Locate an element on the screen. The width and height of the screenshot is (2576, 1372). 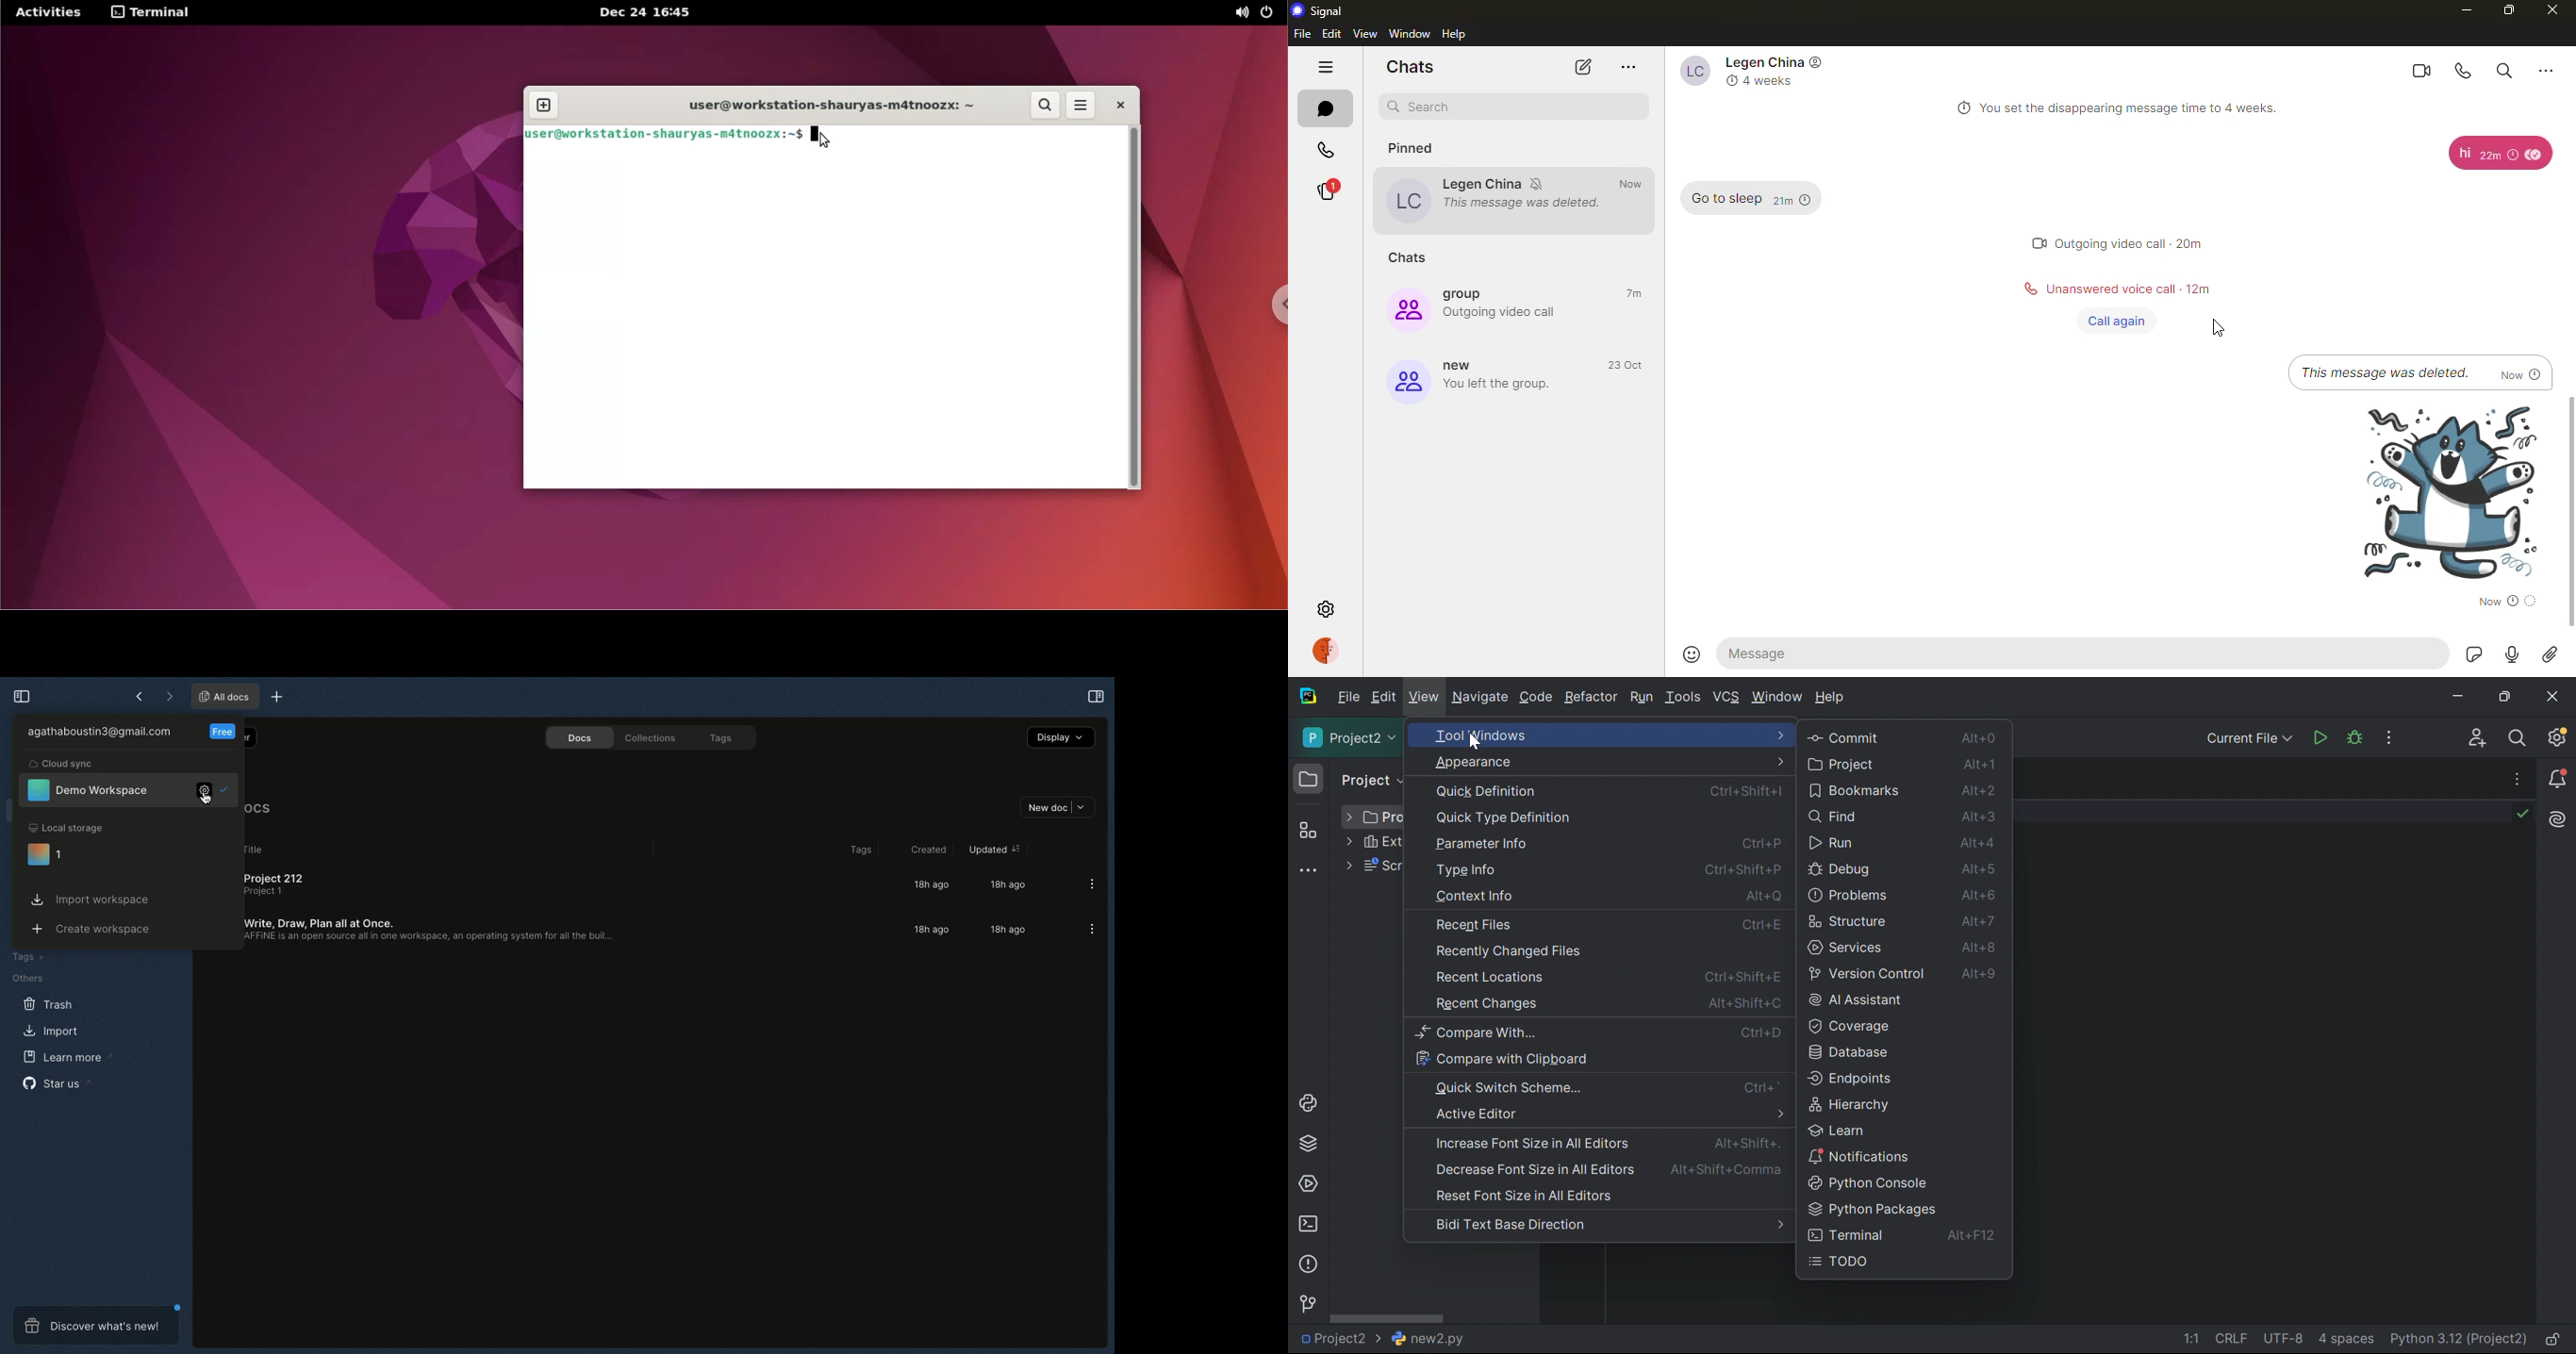
Code is located at coordinates (1537, 697).